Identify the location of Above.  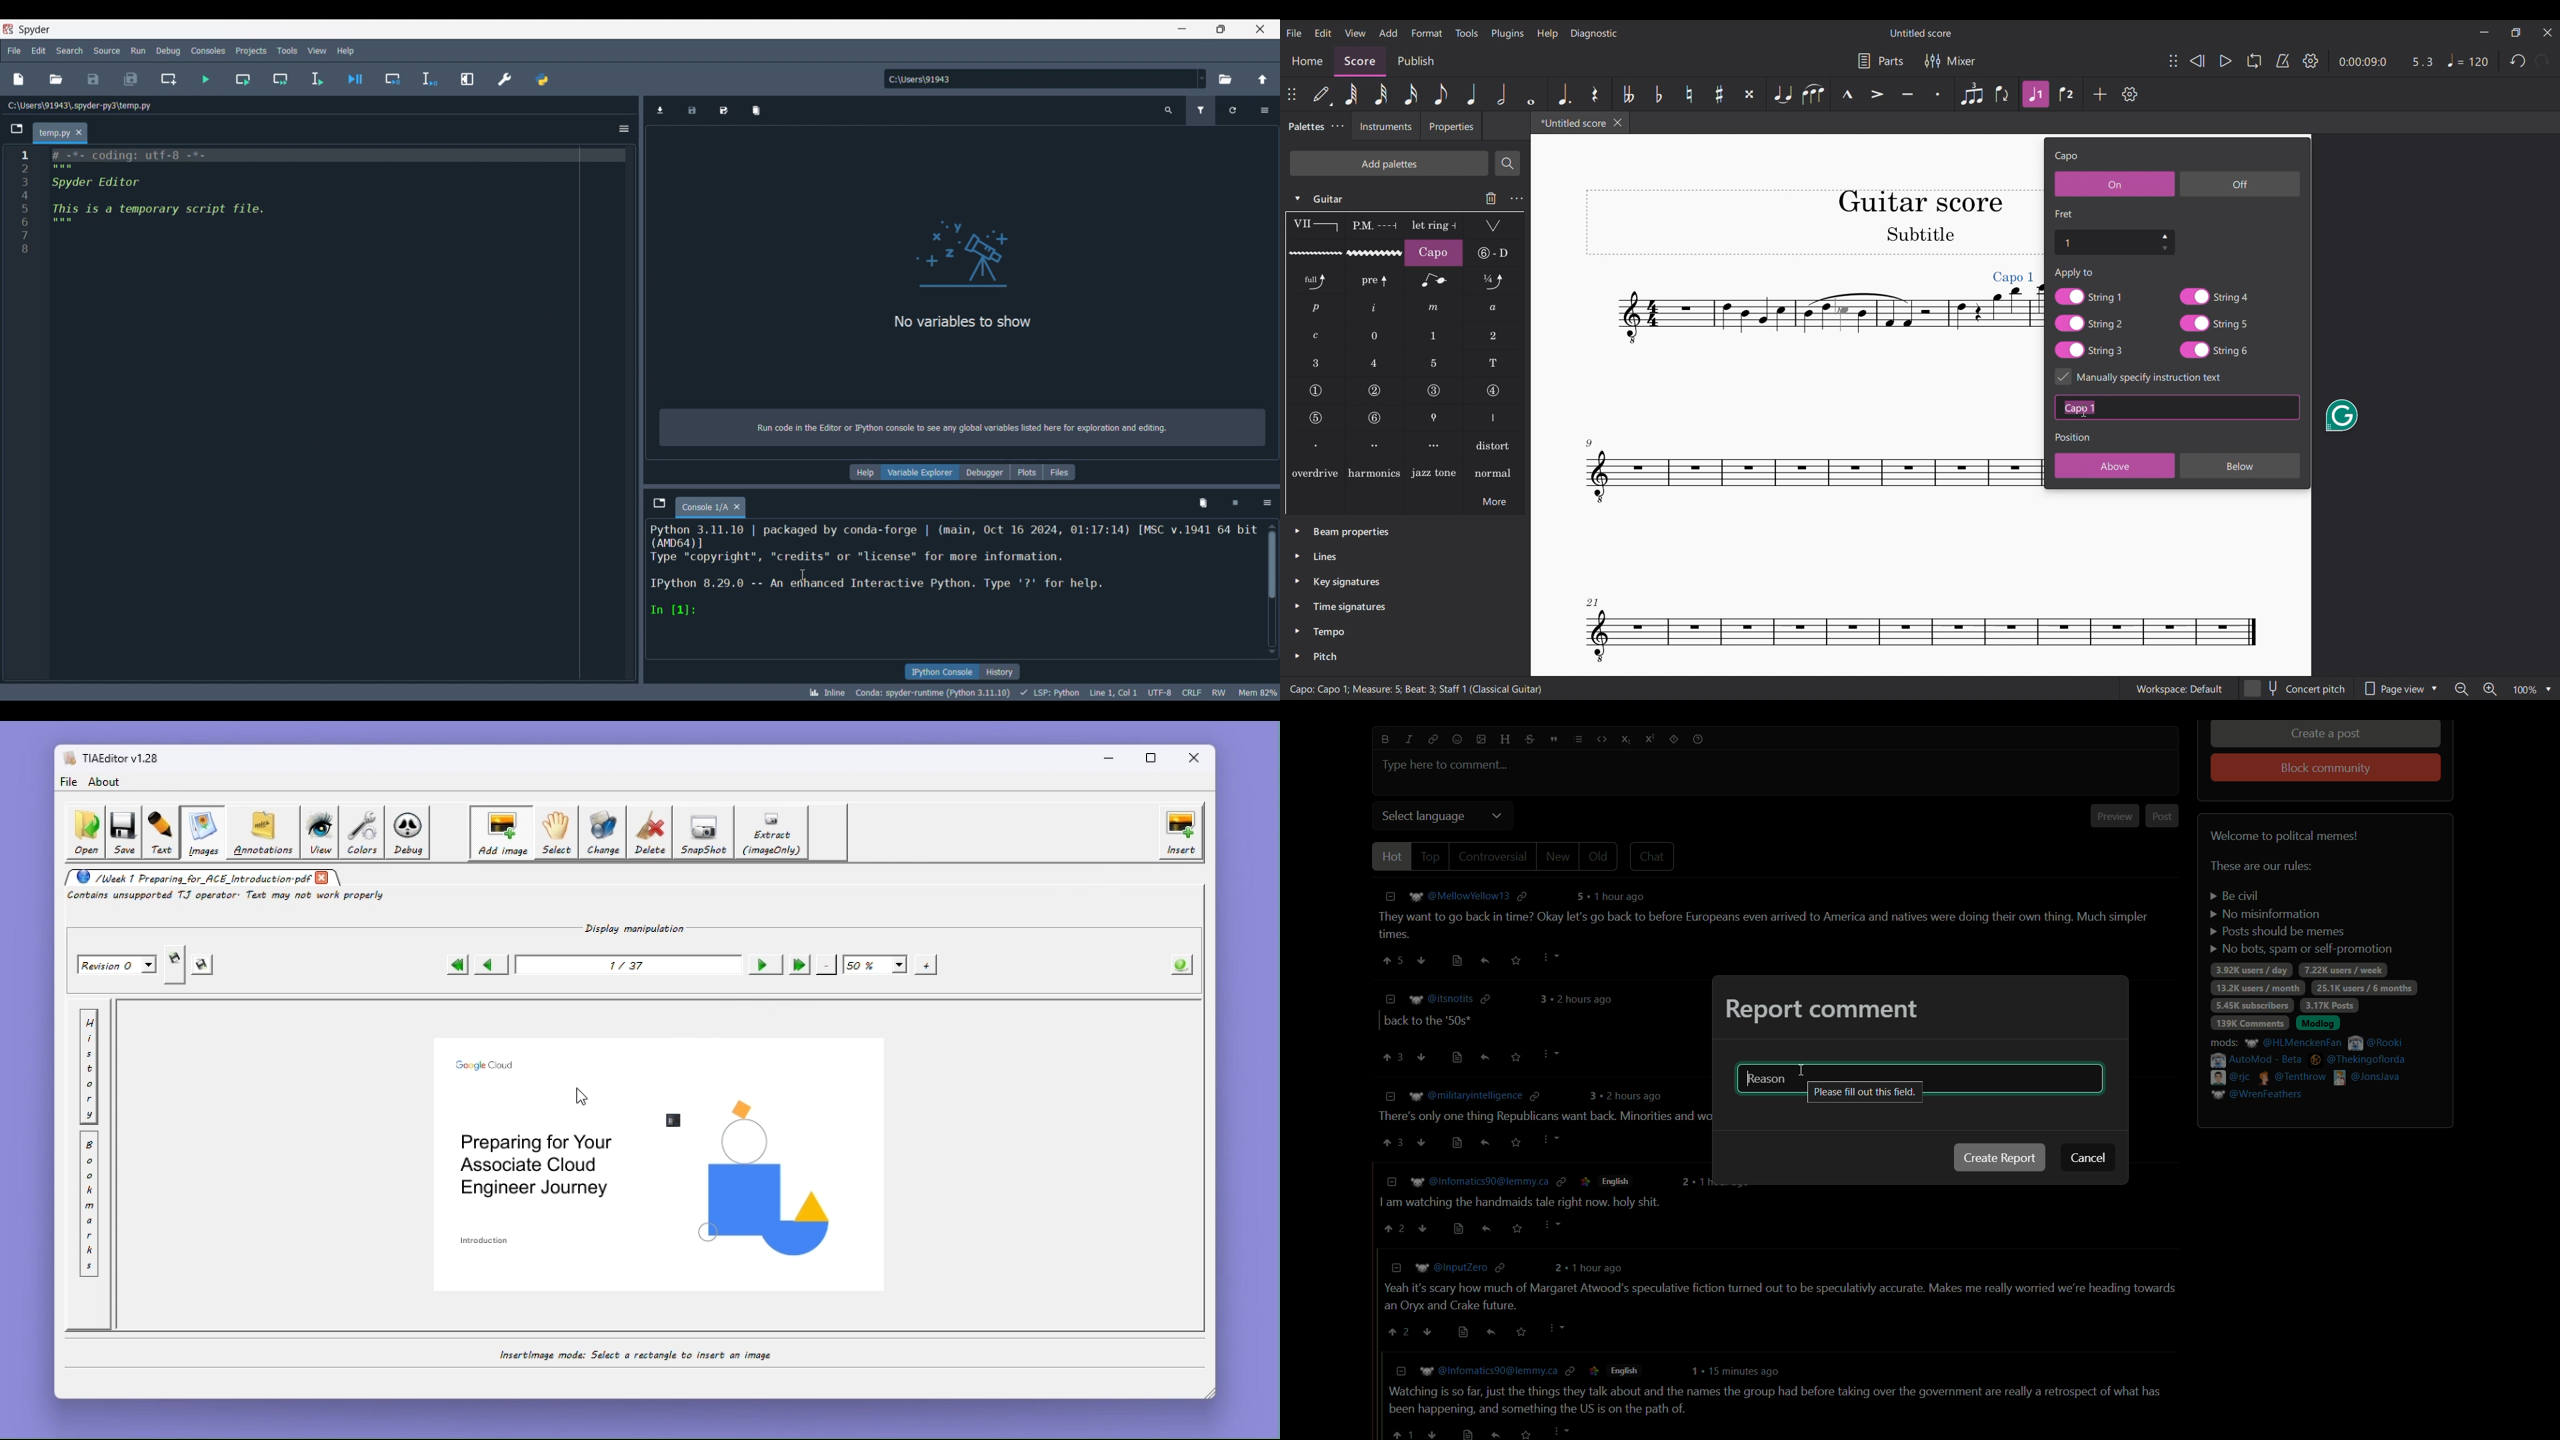
(2115, 465).